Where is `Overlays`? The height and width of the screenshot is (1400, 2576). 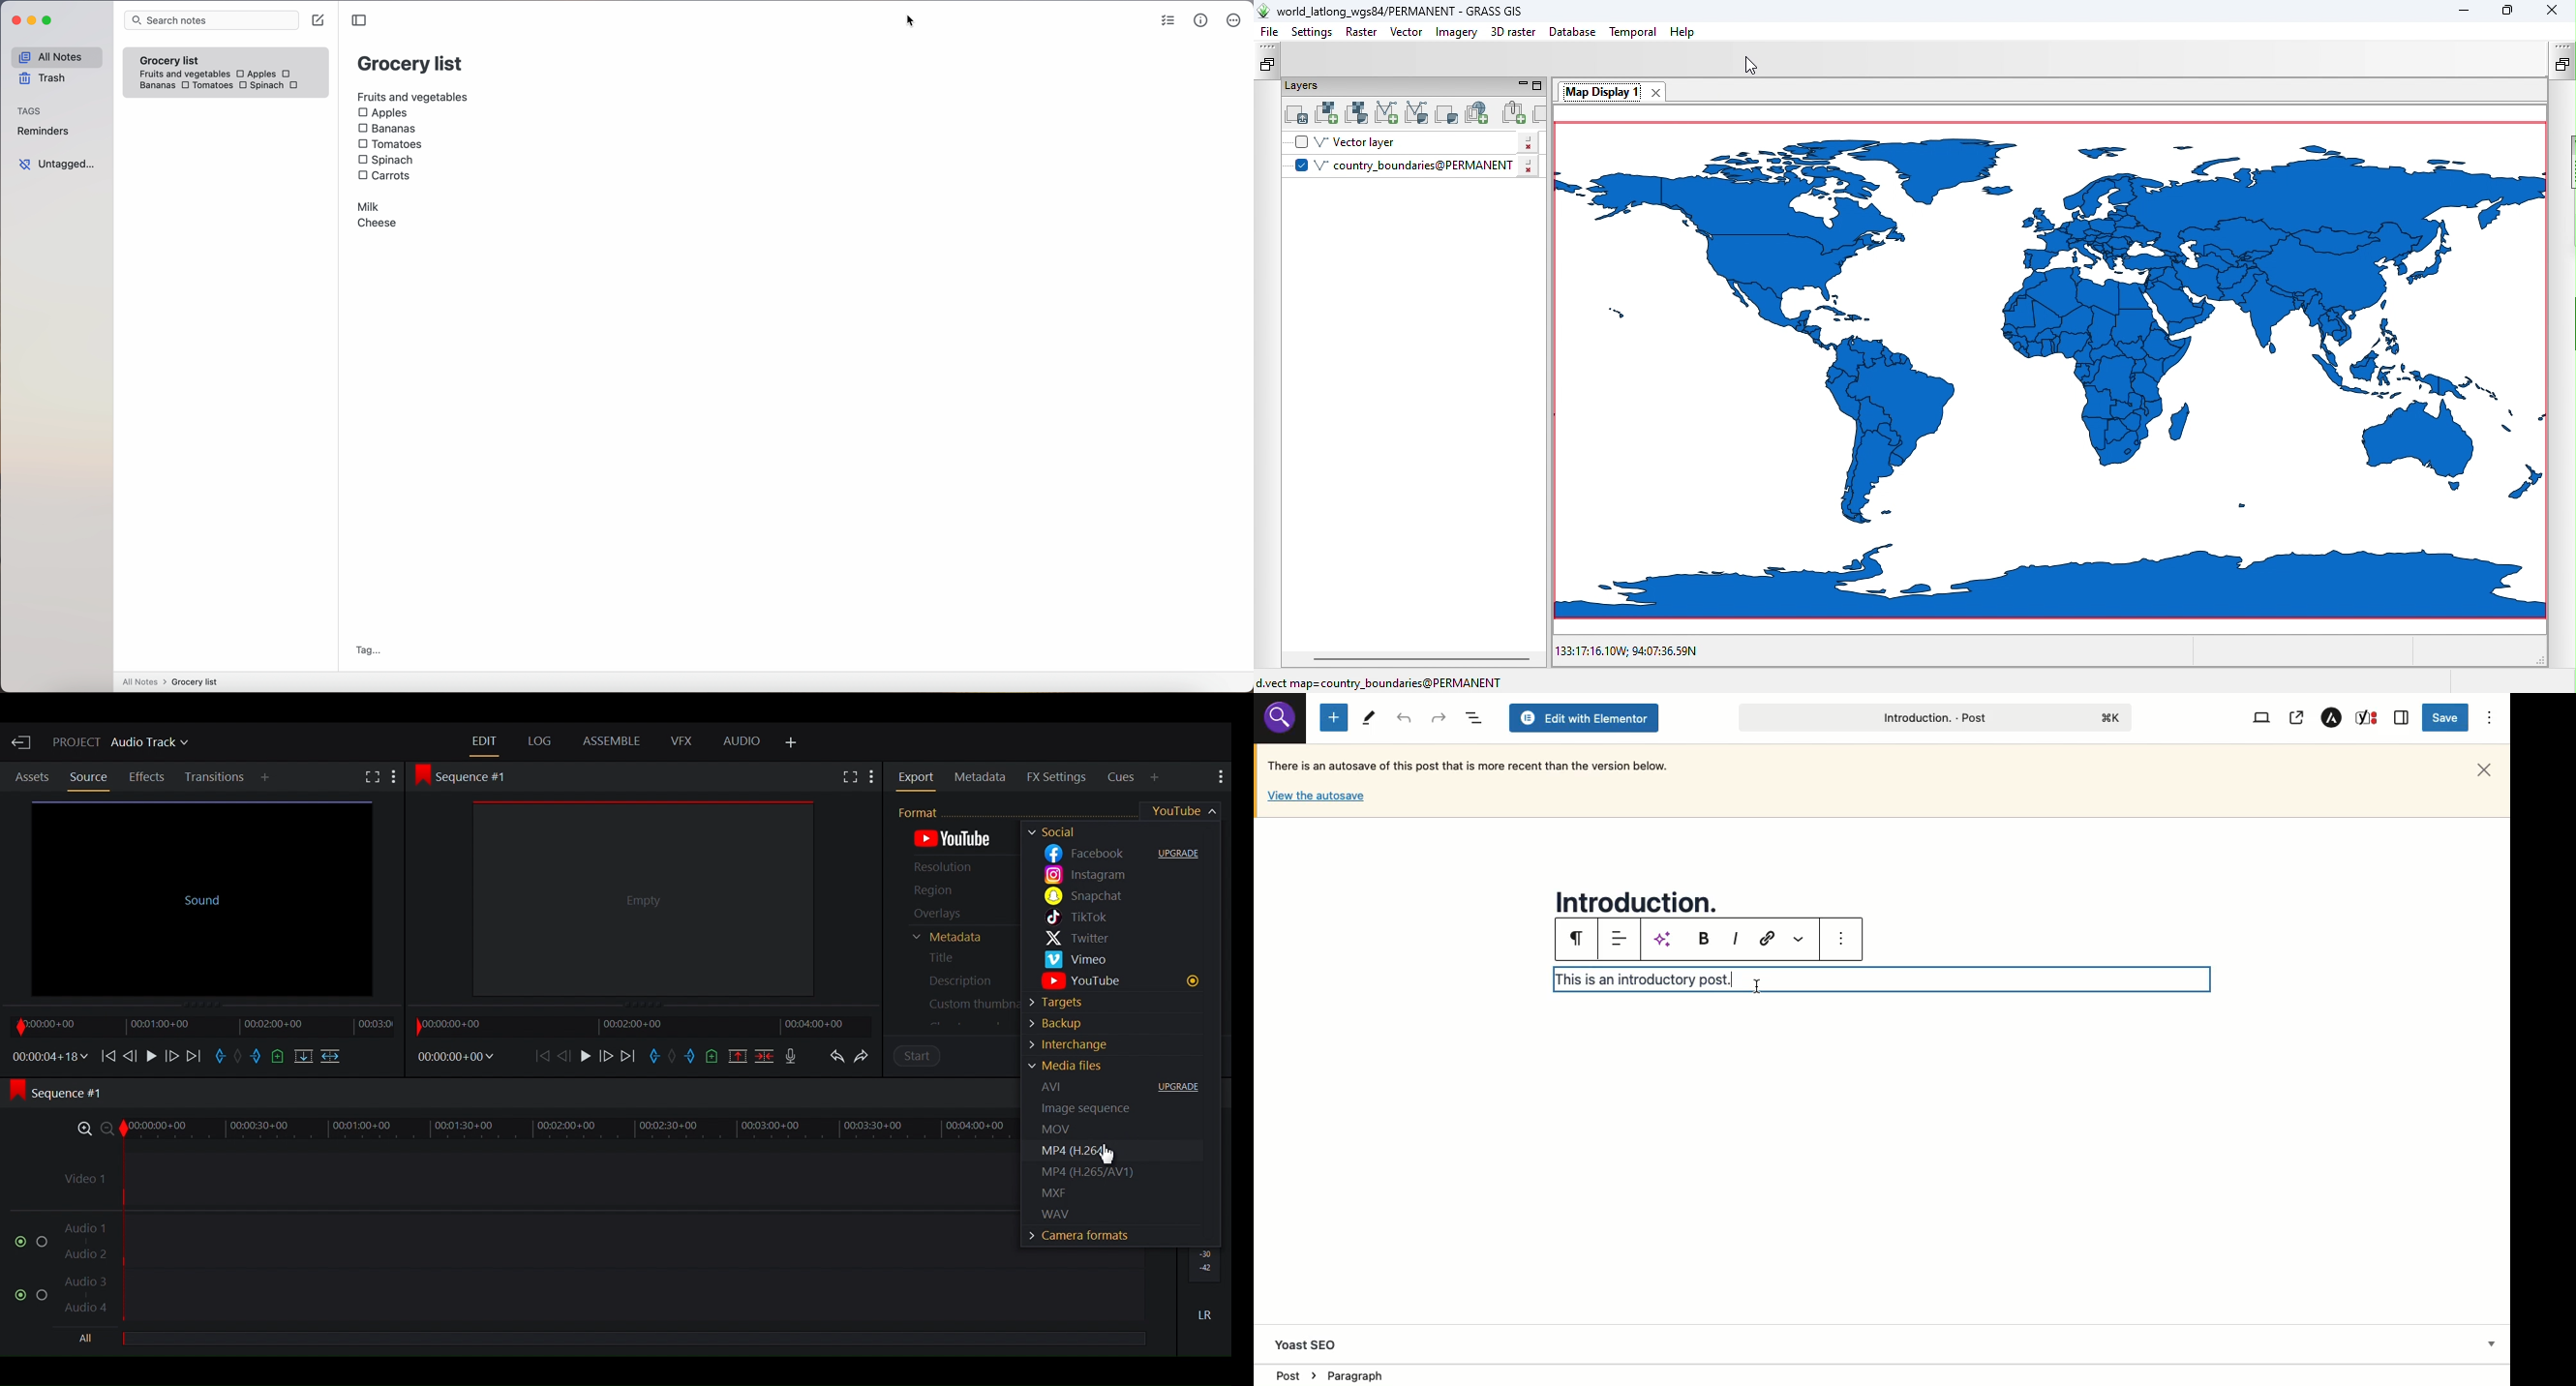 Overlays is located at coordinates (957, 914).